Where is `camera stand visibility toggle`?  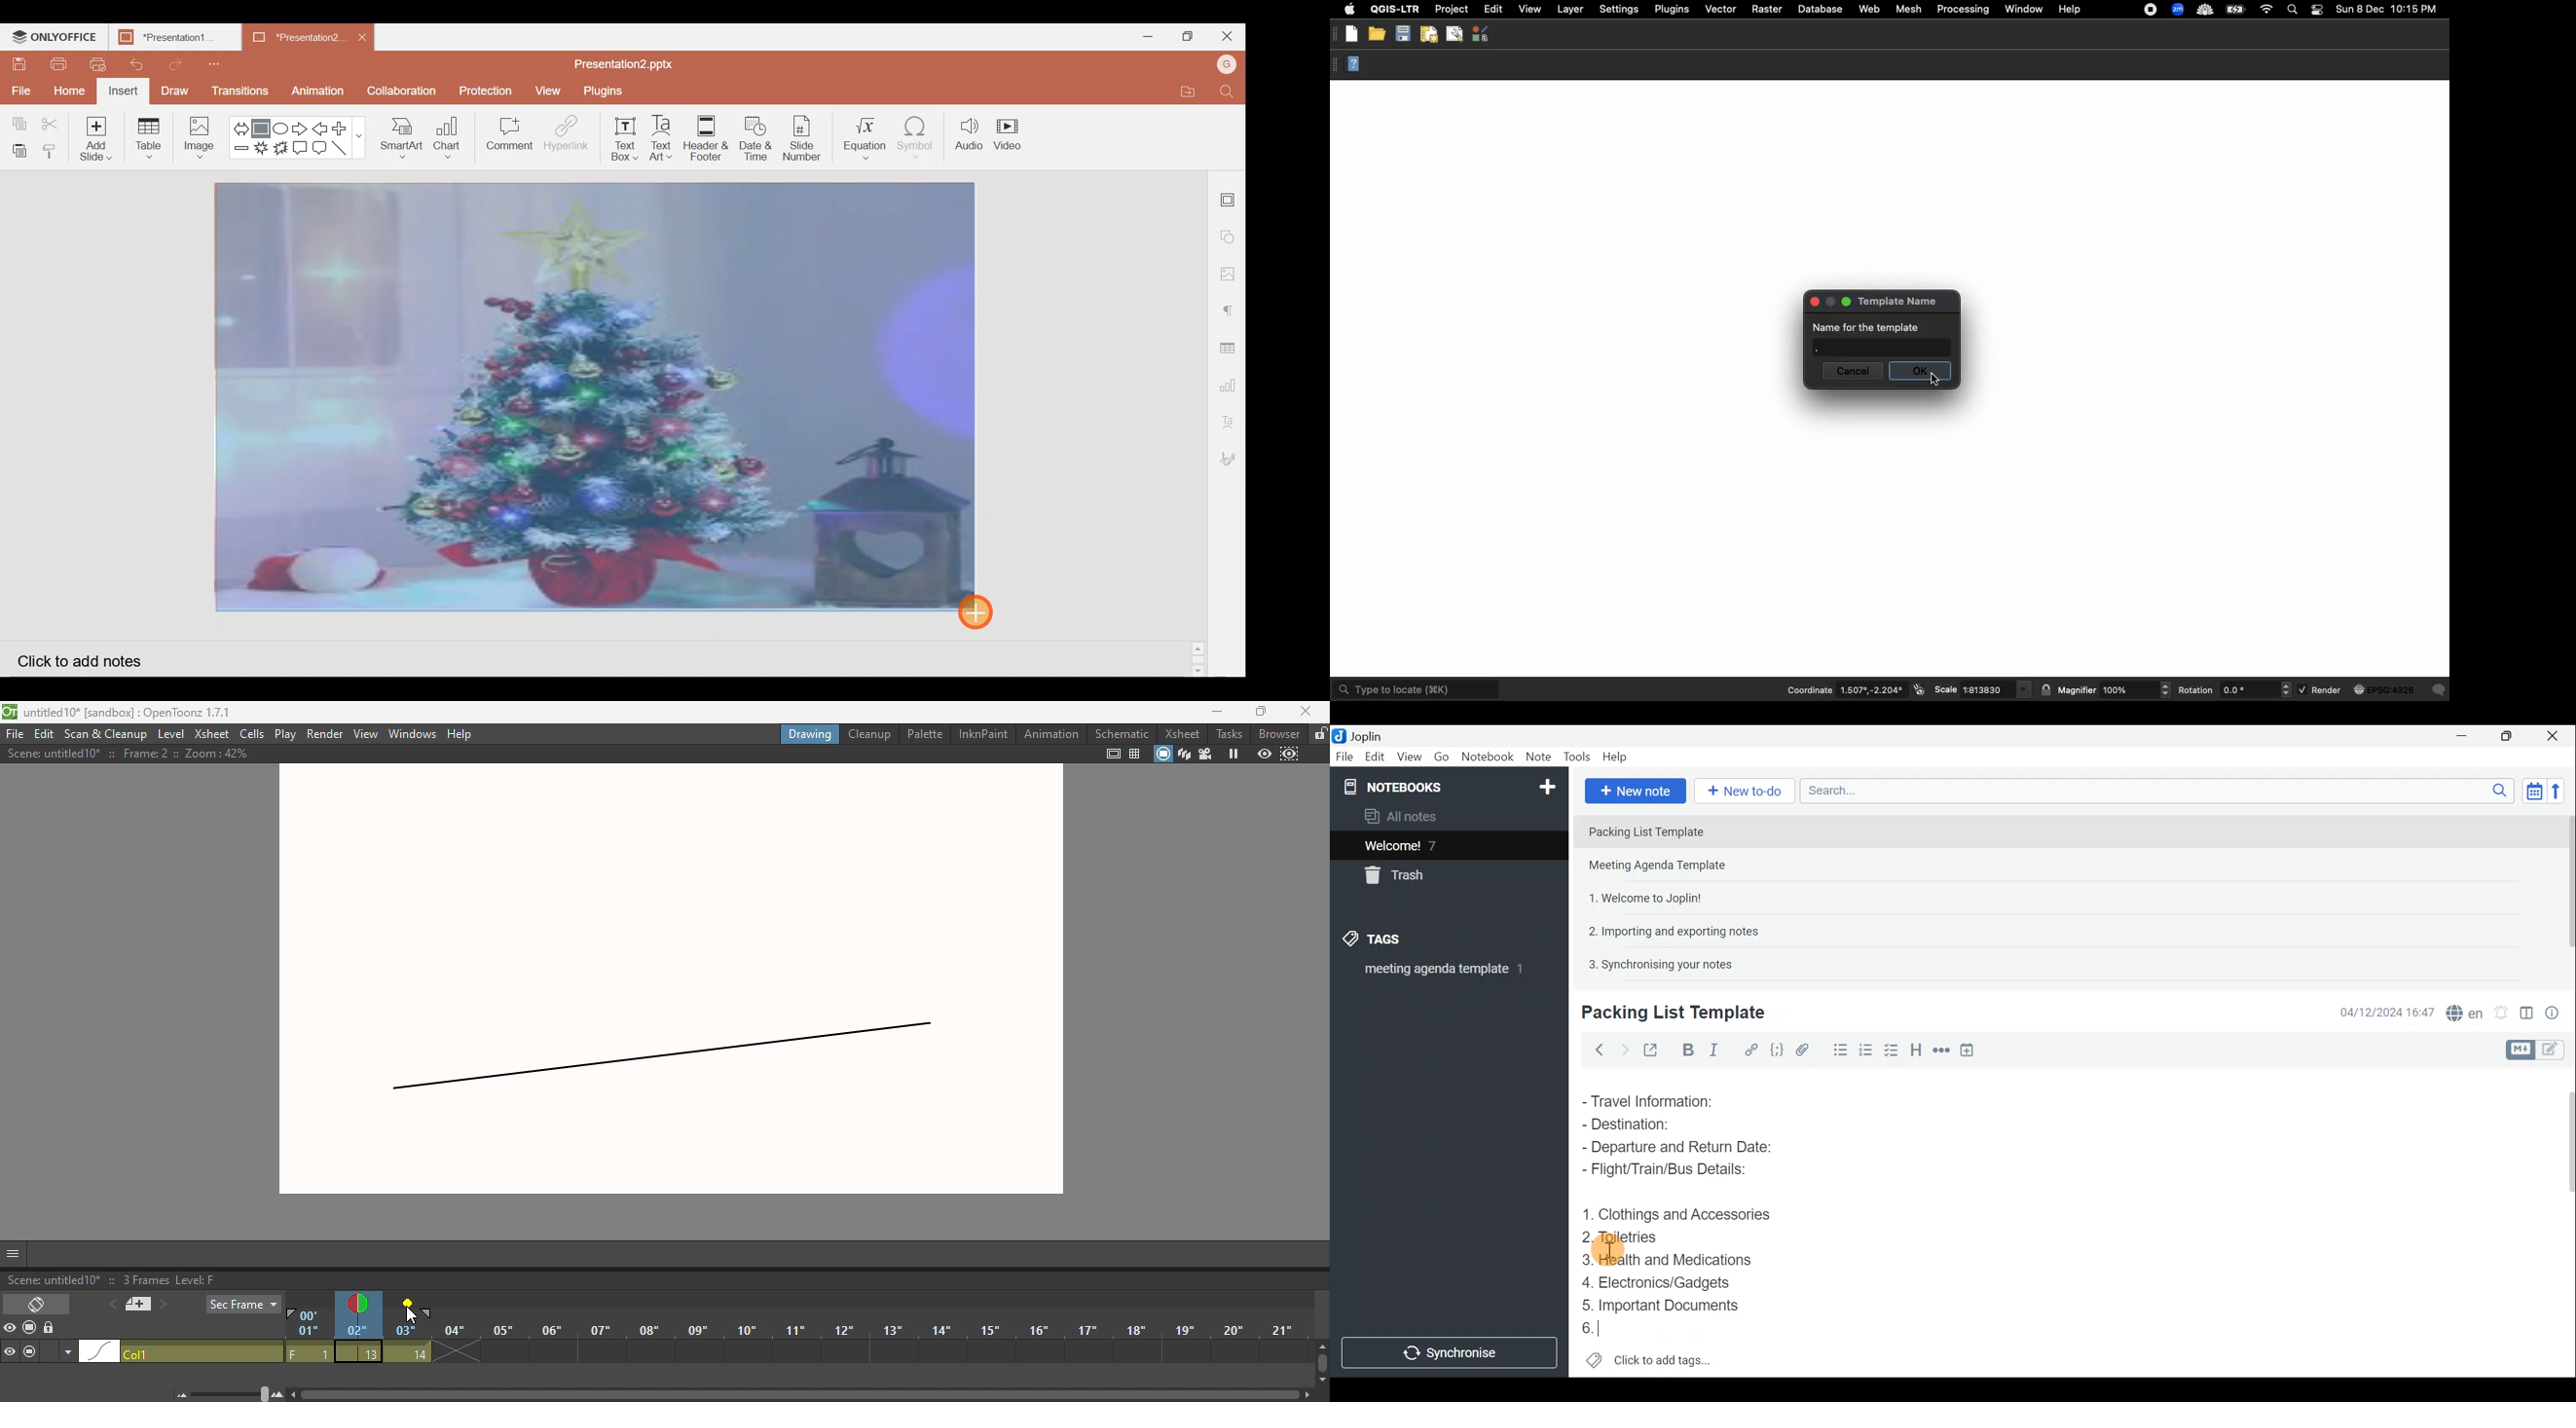 camera stand visibility toggle is located at coordinates (31, 1352).